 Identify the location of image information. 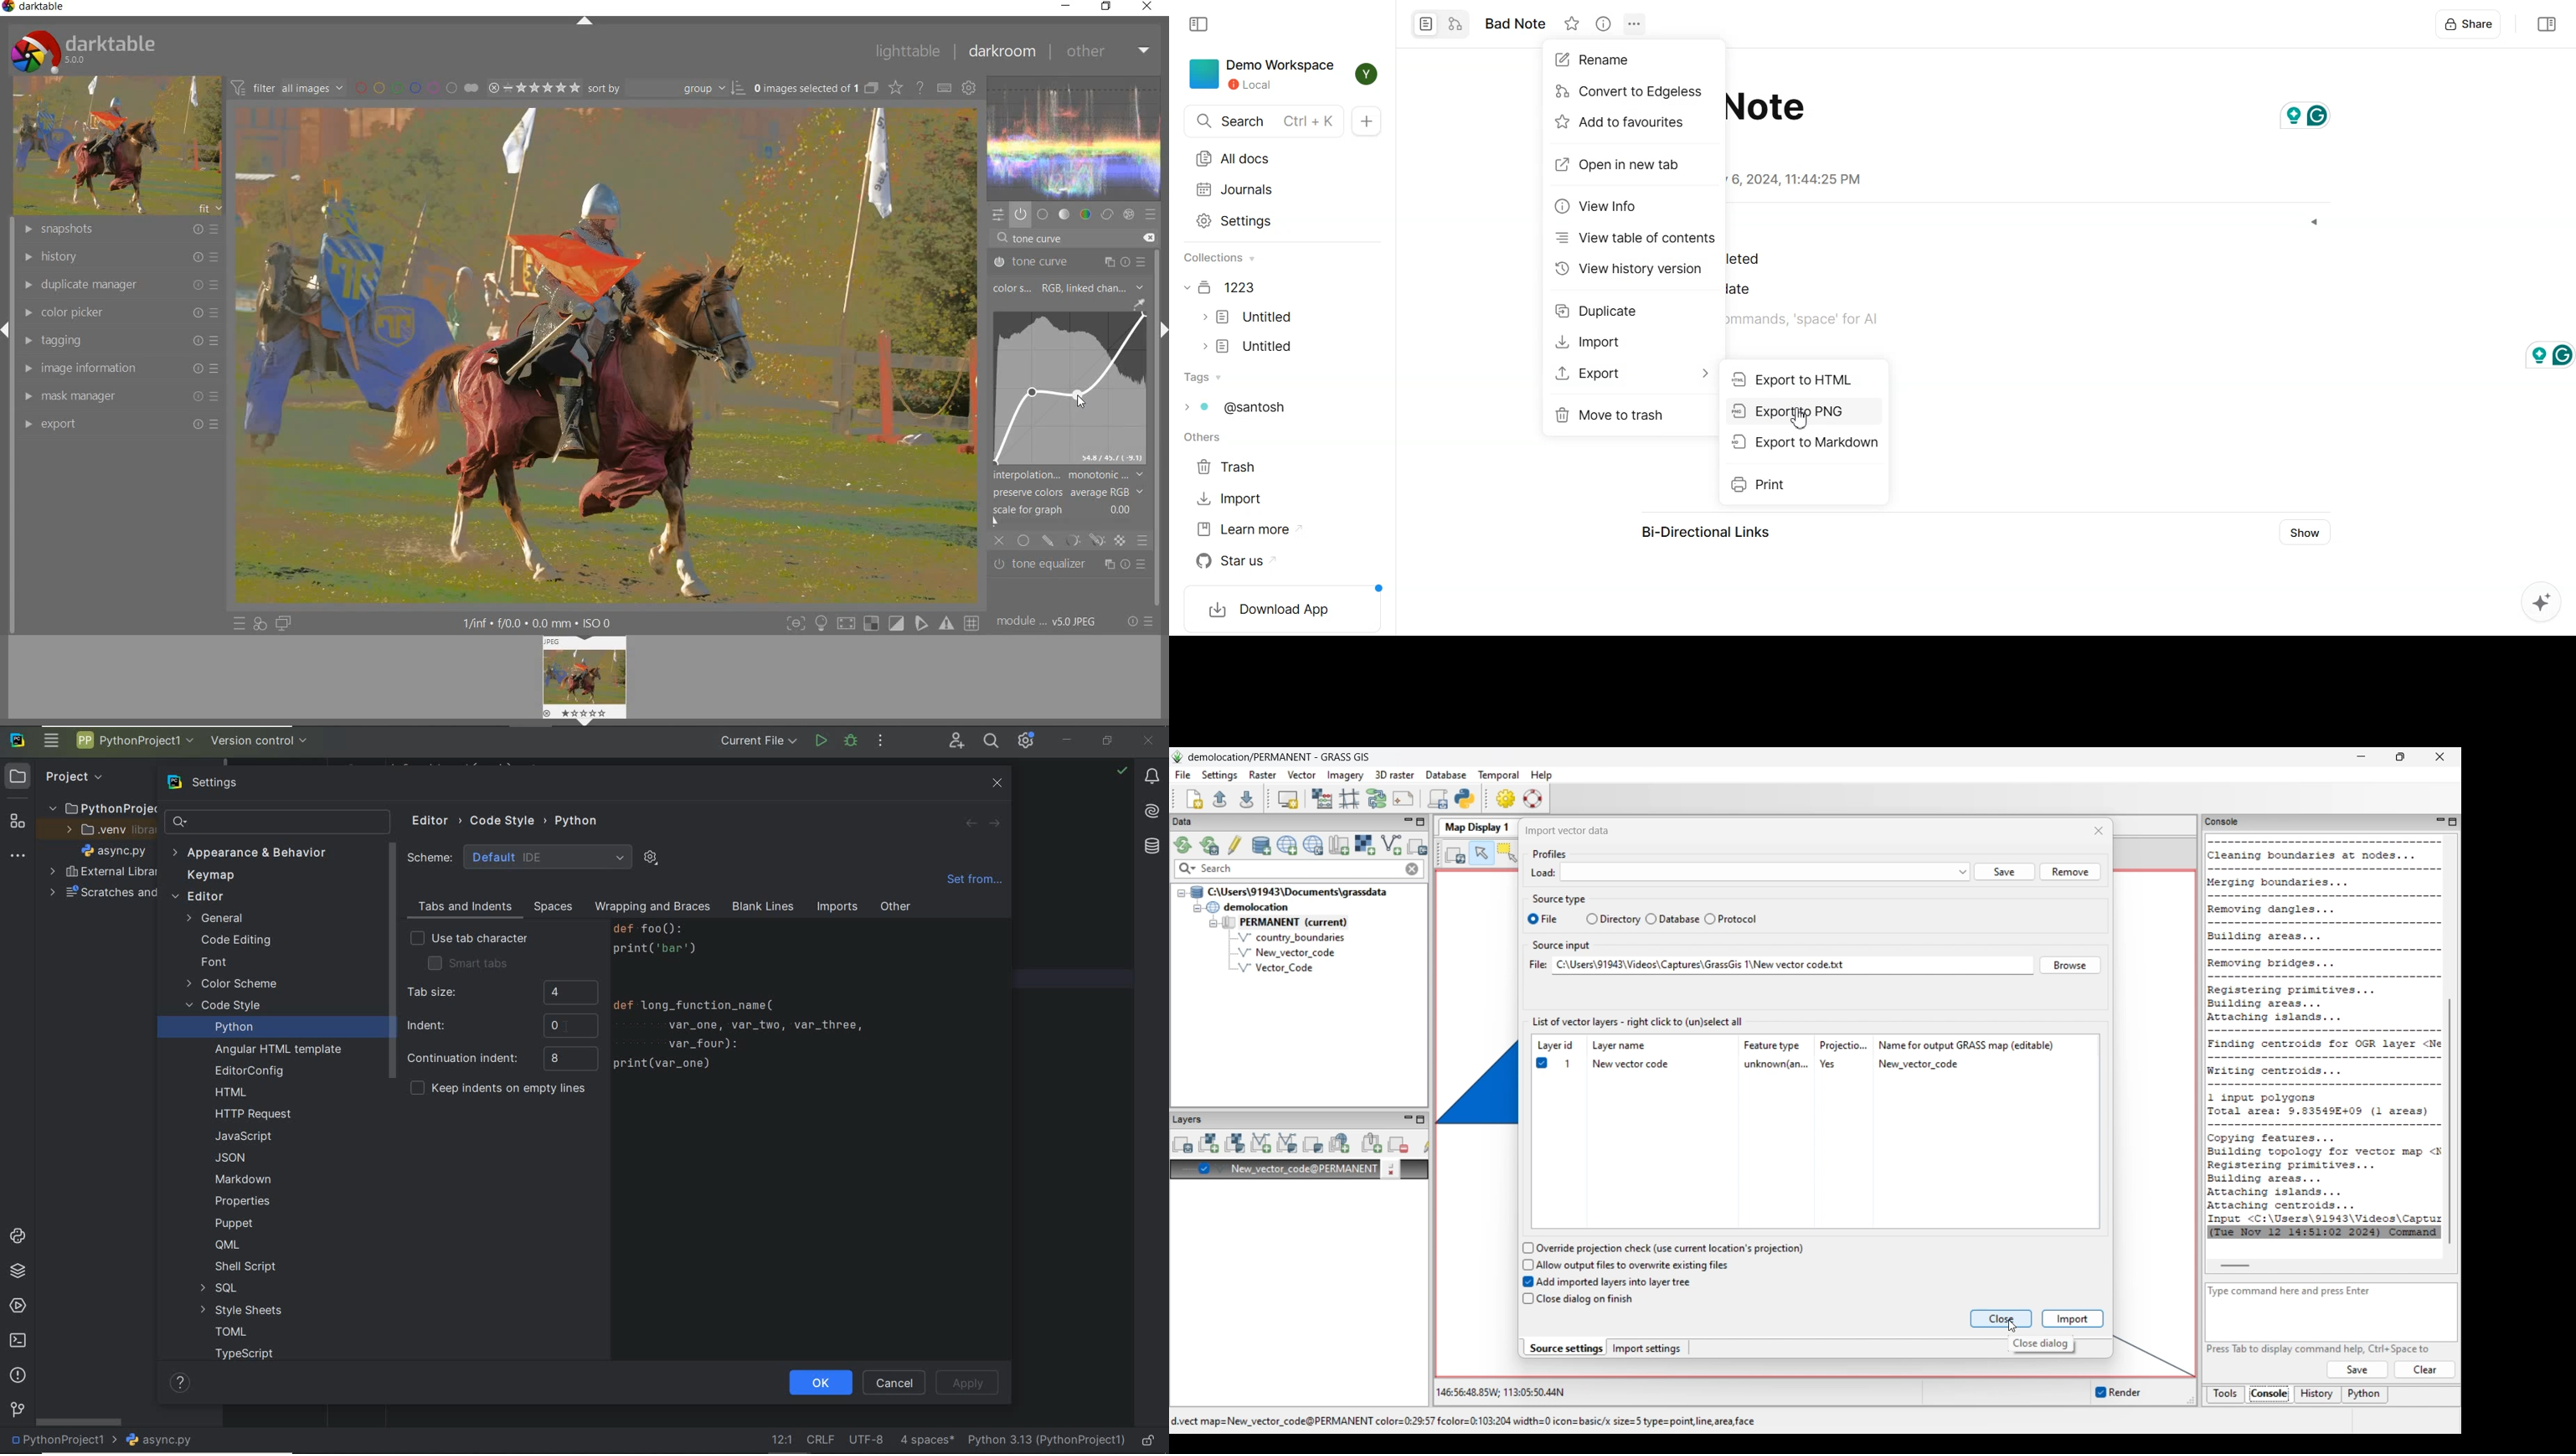
(118, 368).